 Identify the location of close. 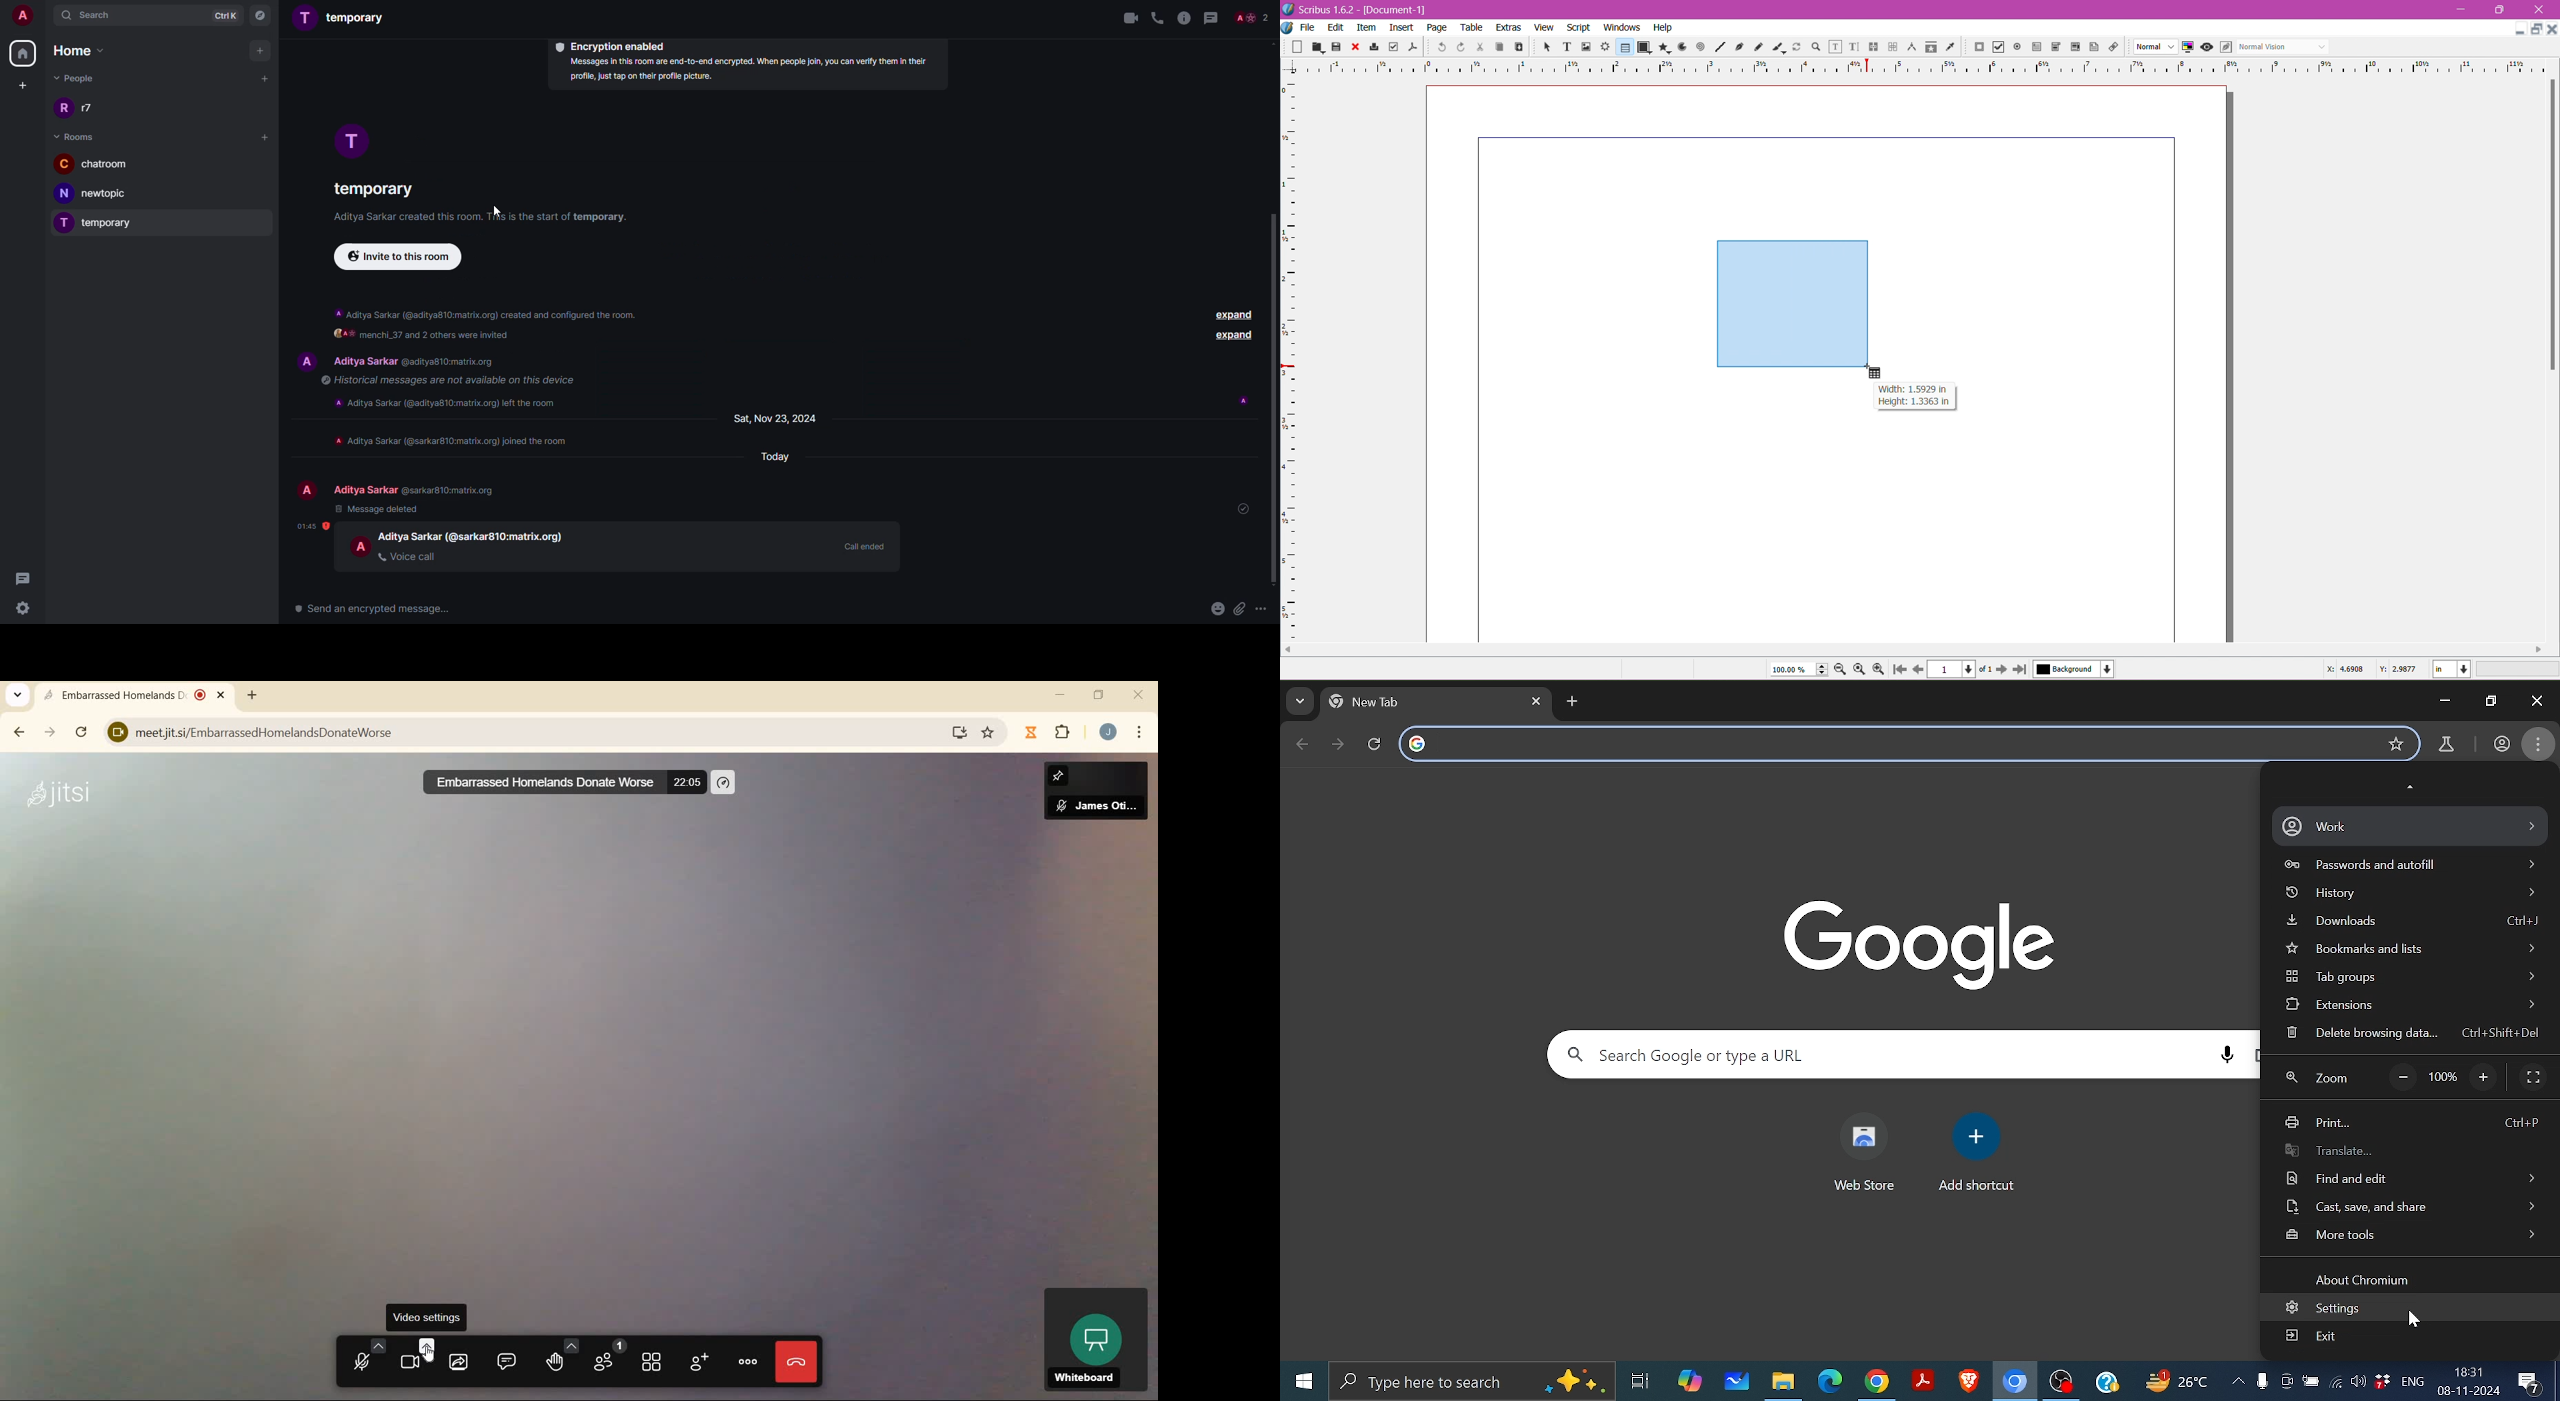
(2552, 29).